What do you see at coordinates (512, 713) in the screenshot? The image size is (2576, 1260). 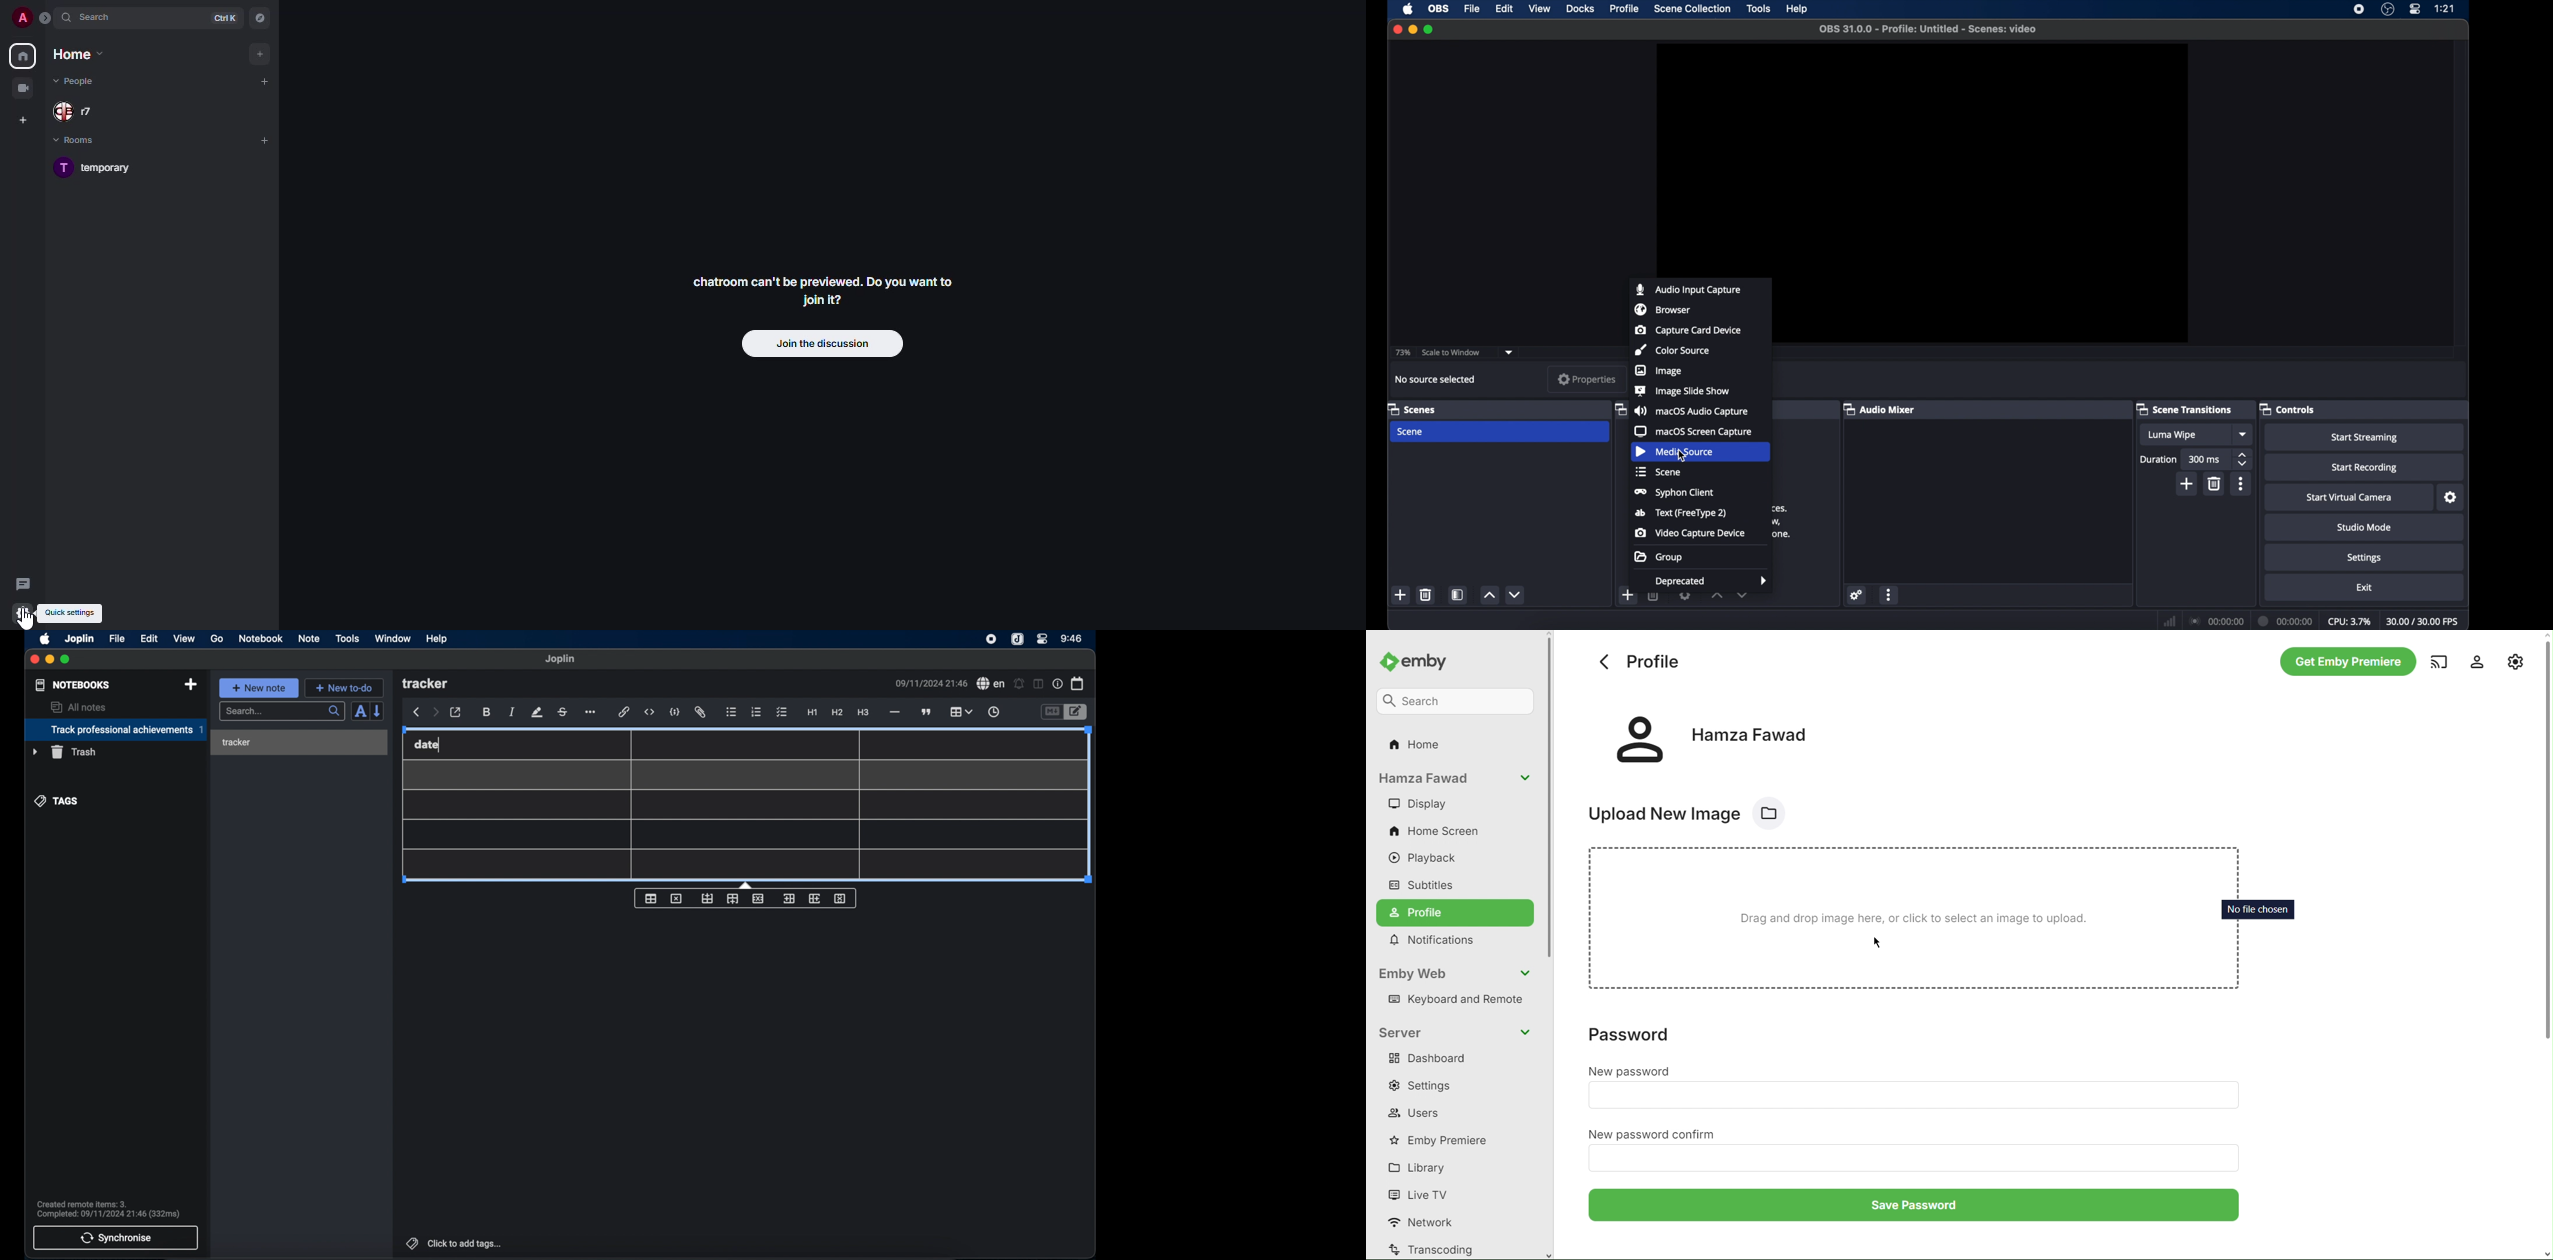 I see `italic` at bounding box center [512, 713].